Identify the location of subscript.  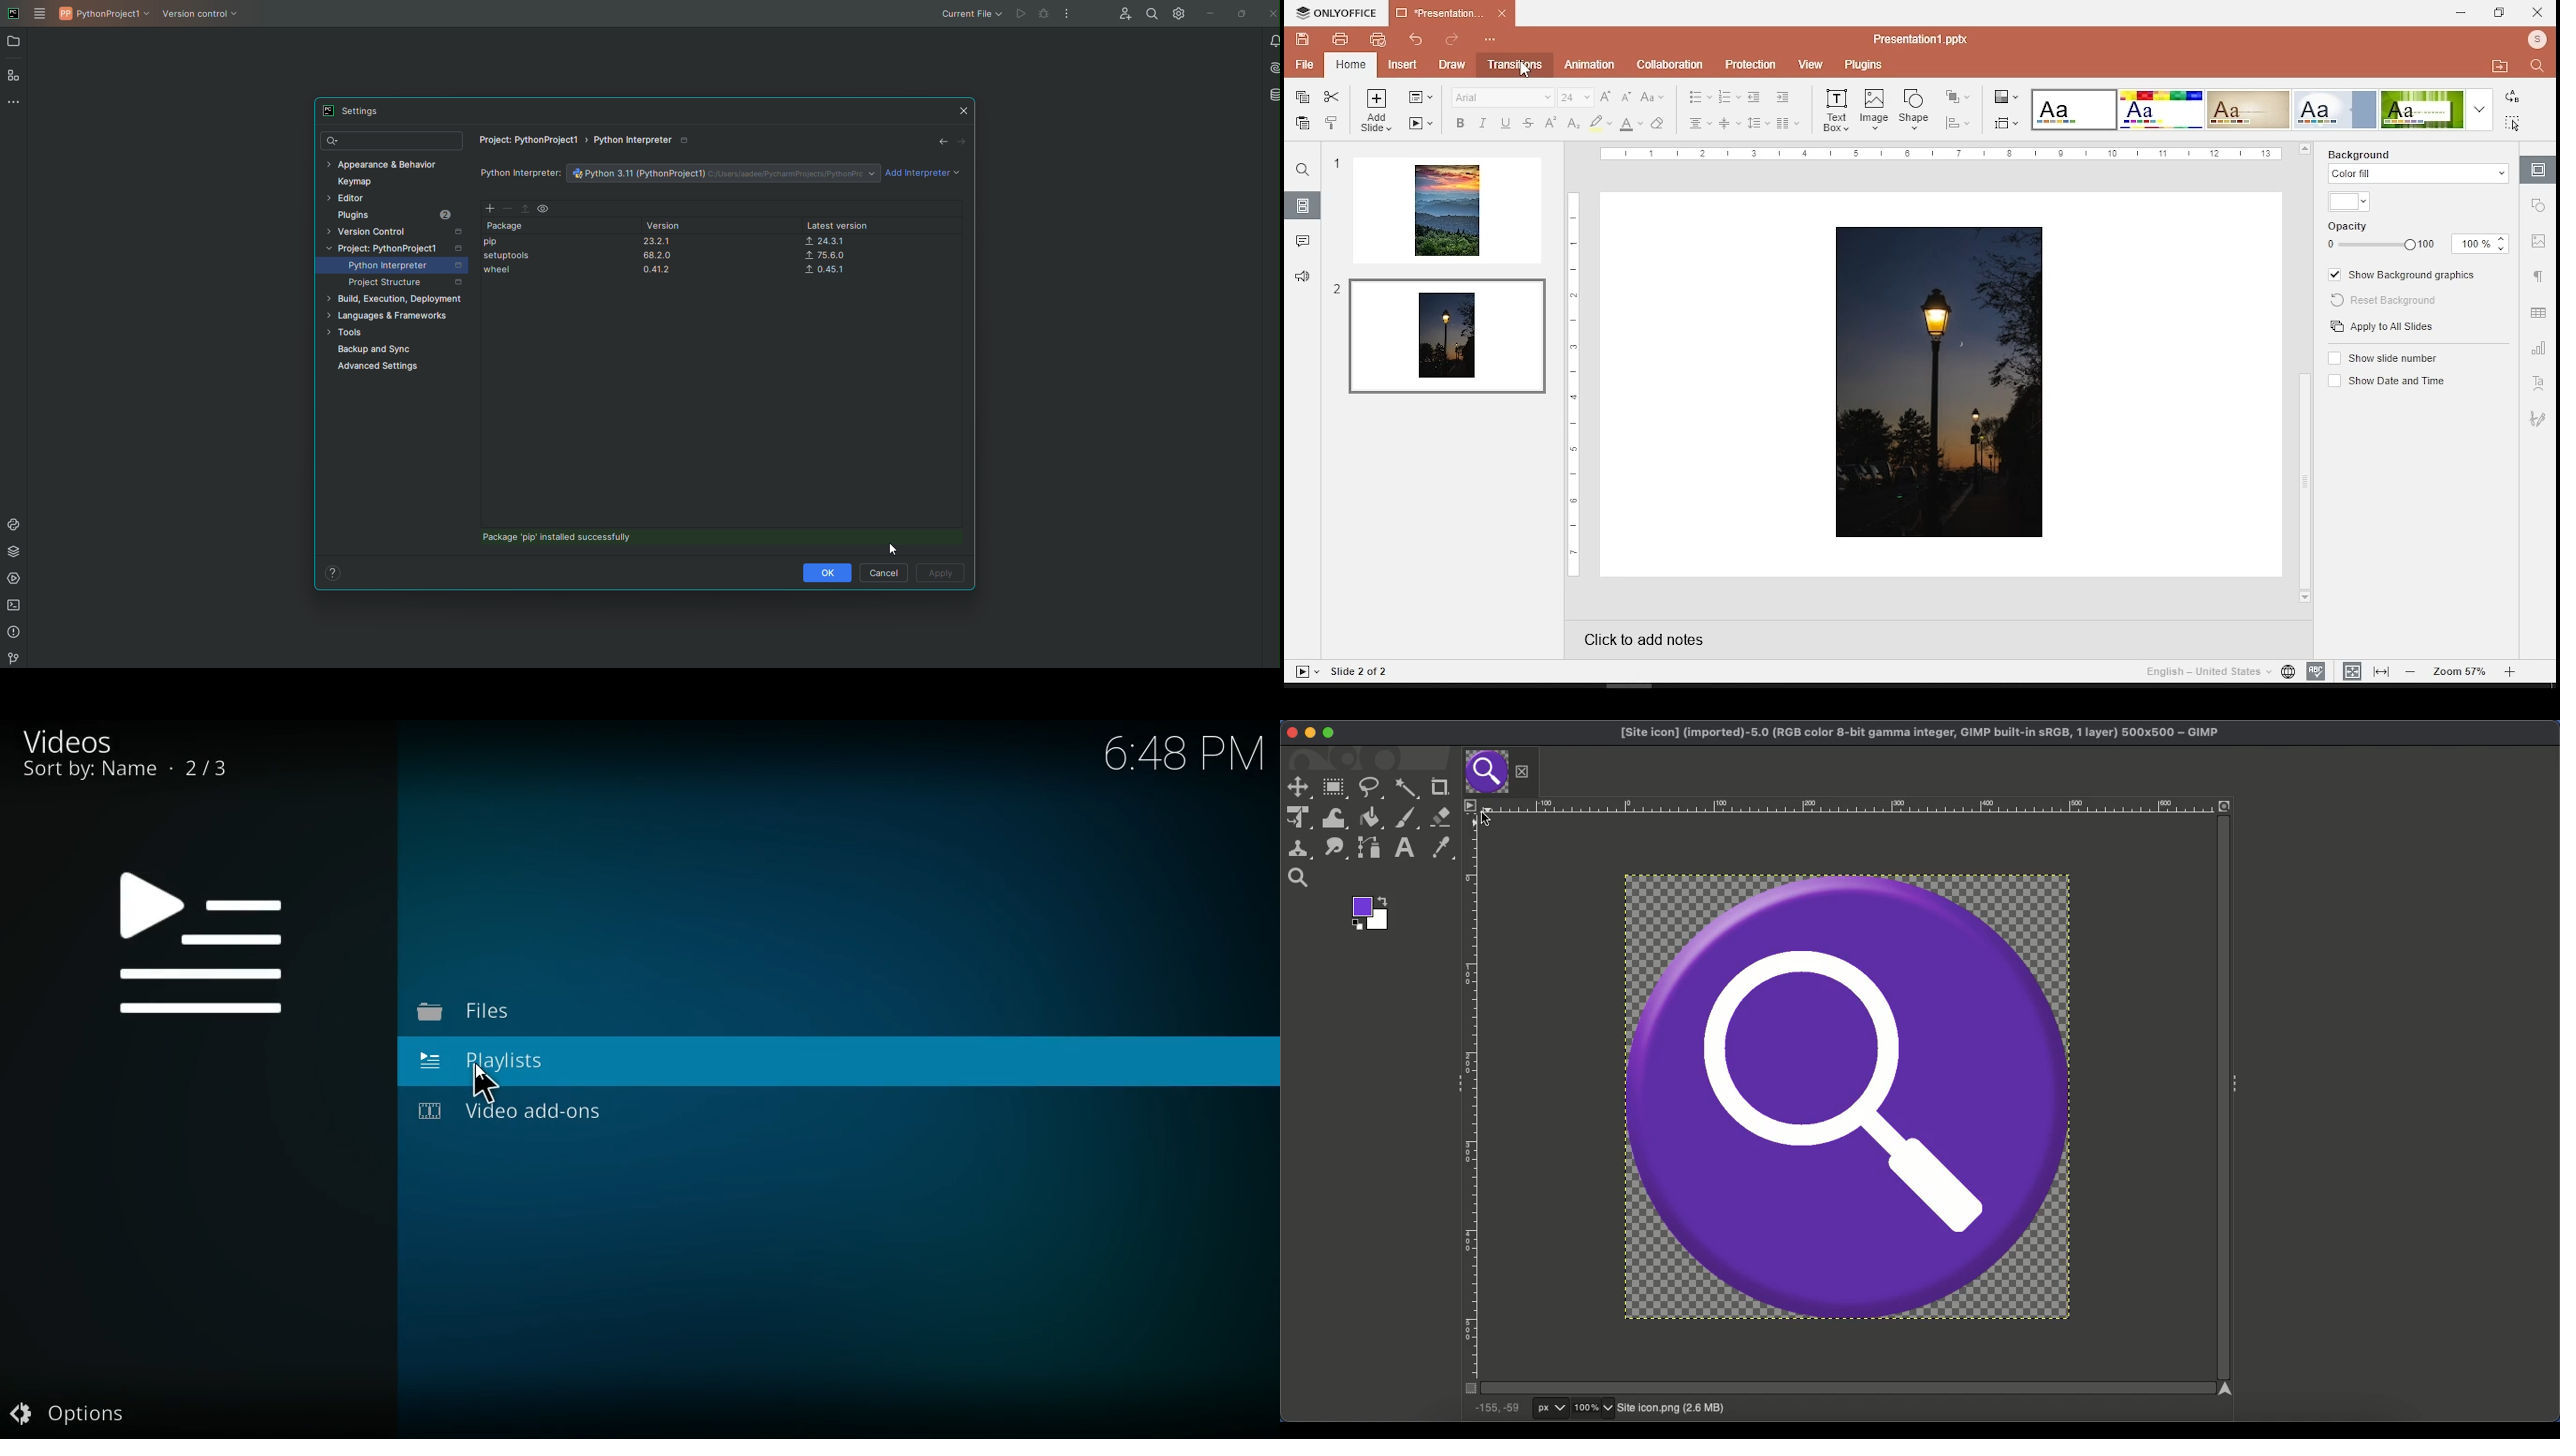
(1572, 124).